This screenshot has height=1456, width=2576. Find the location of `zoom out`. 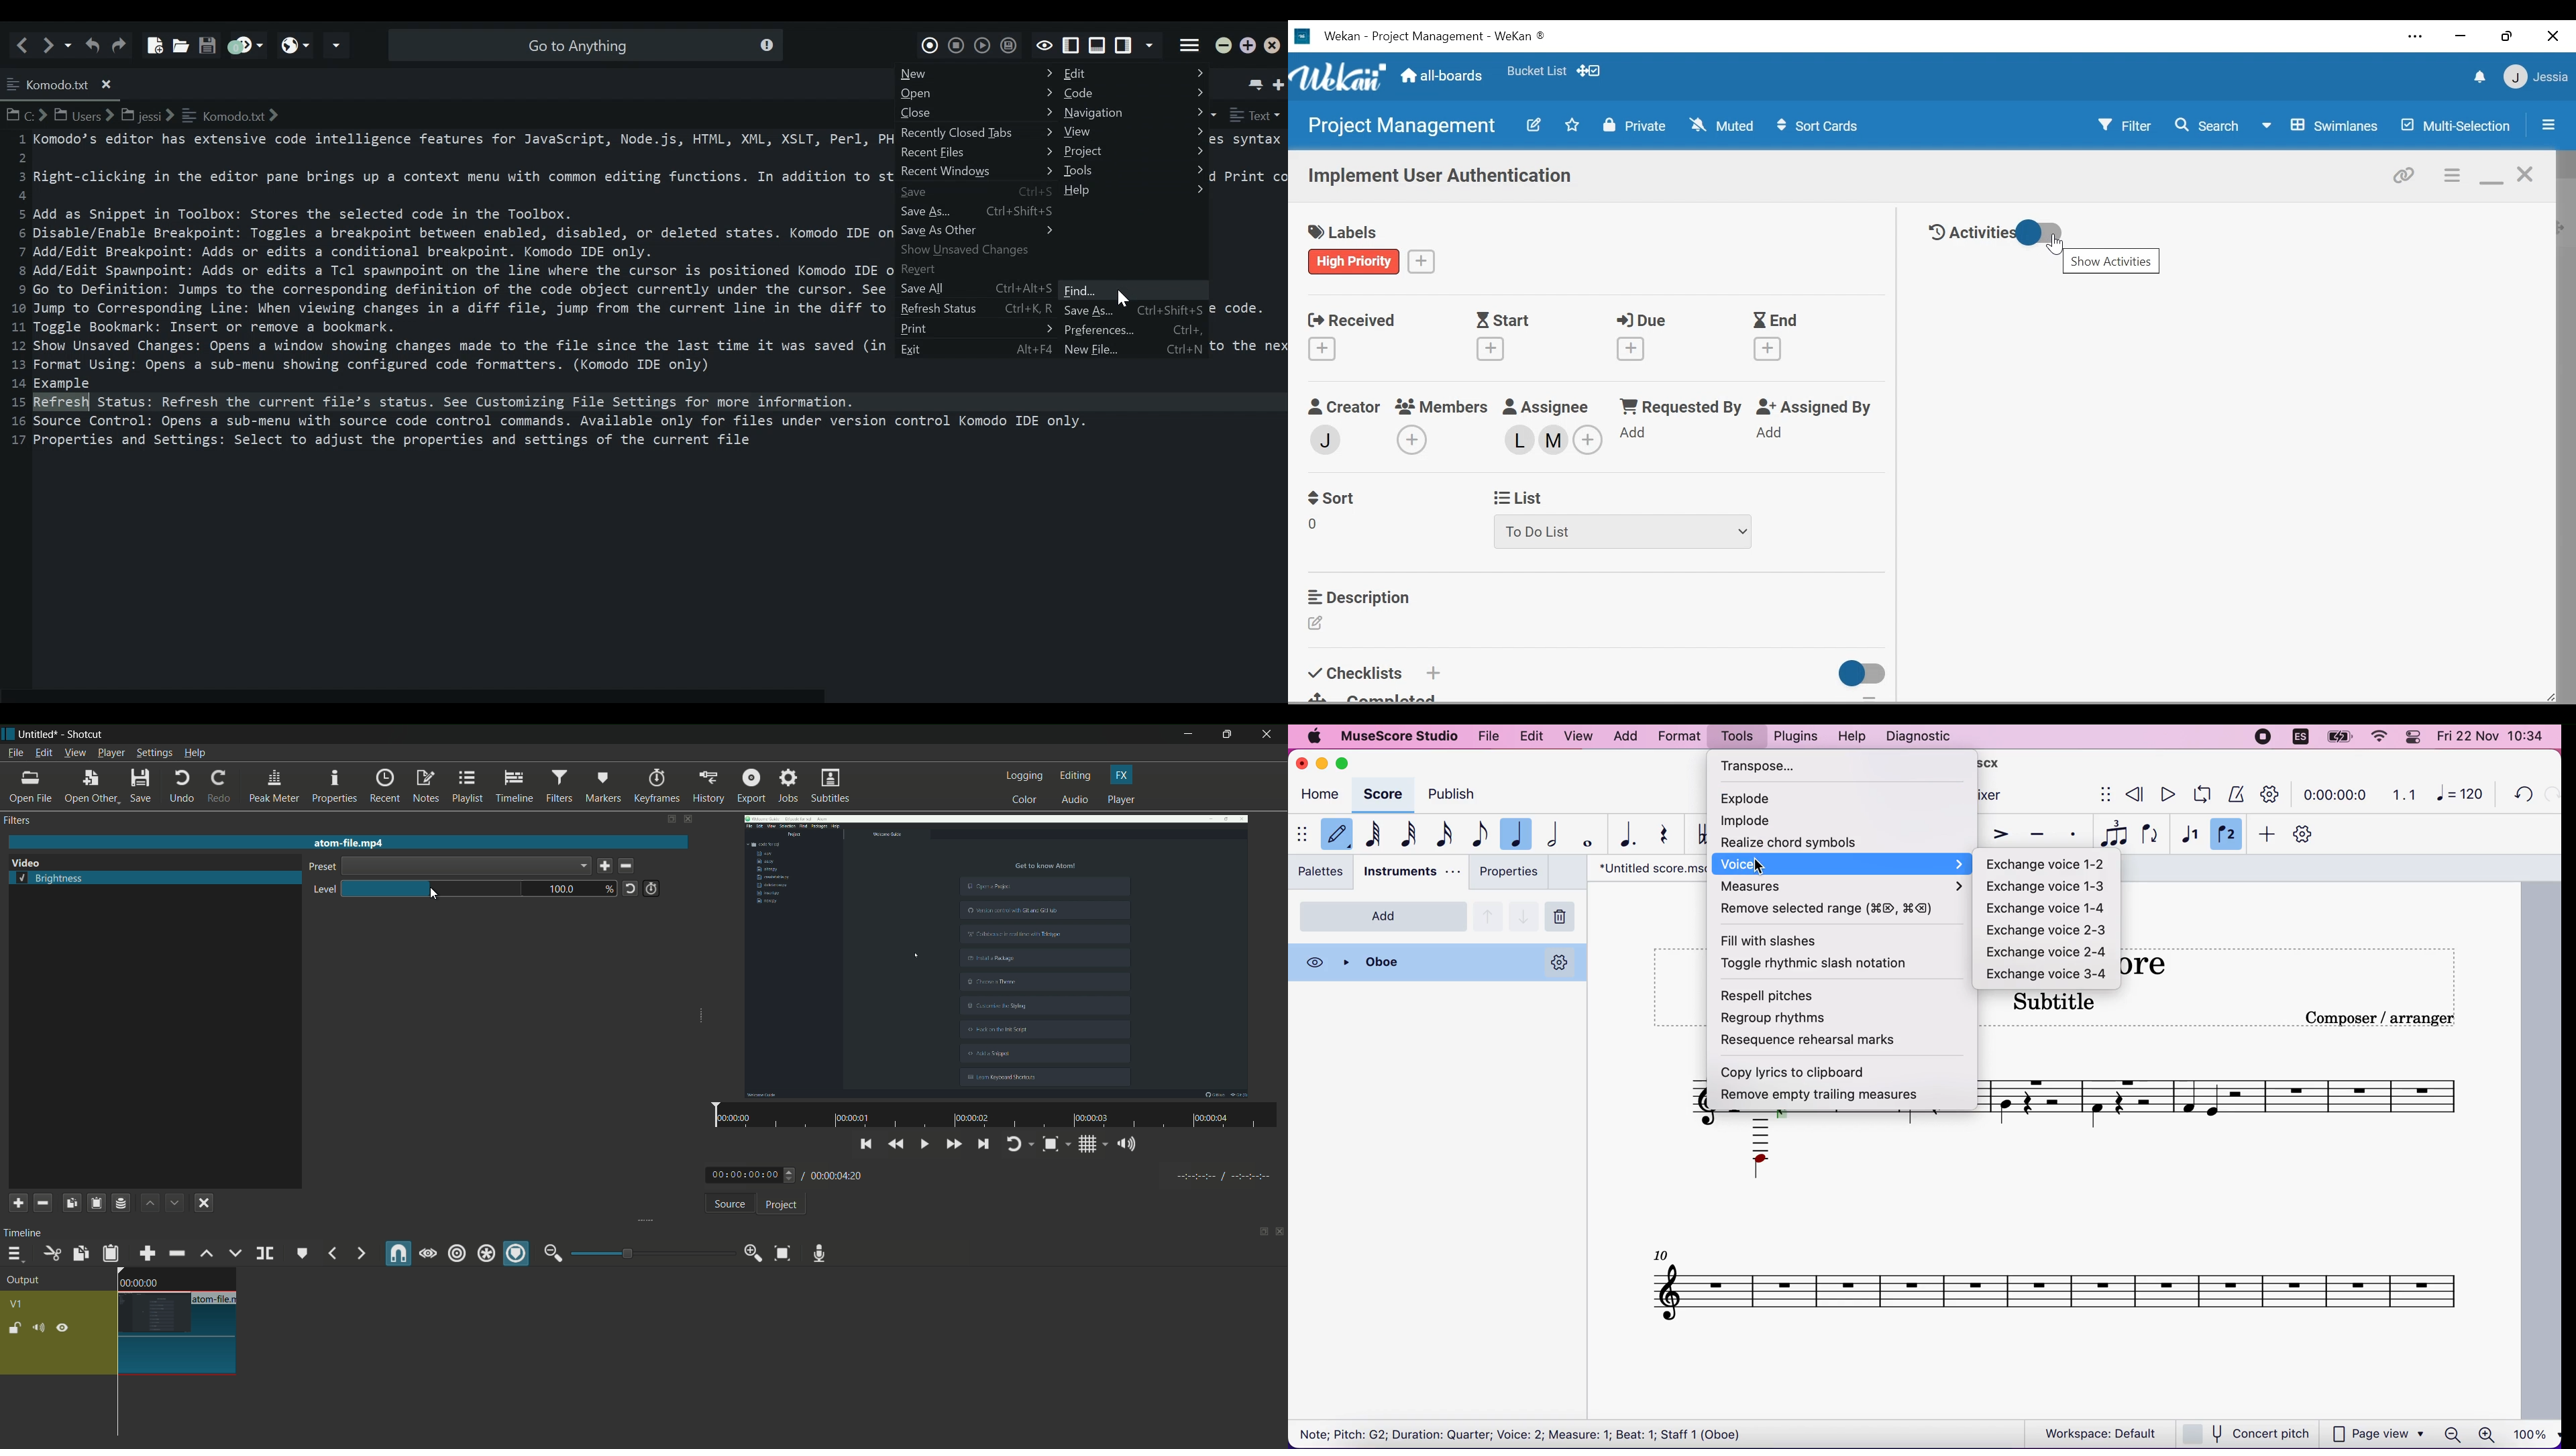

zoom out is located at coordinates (553, 1253).